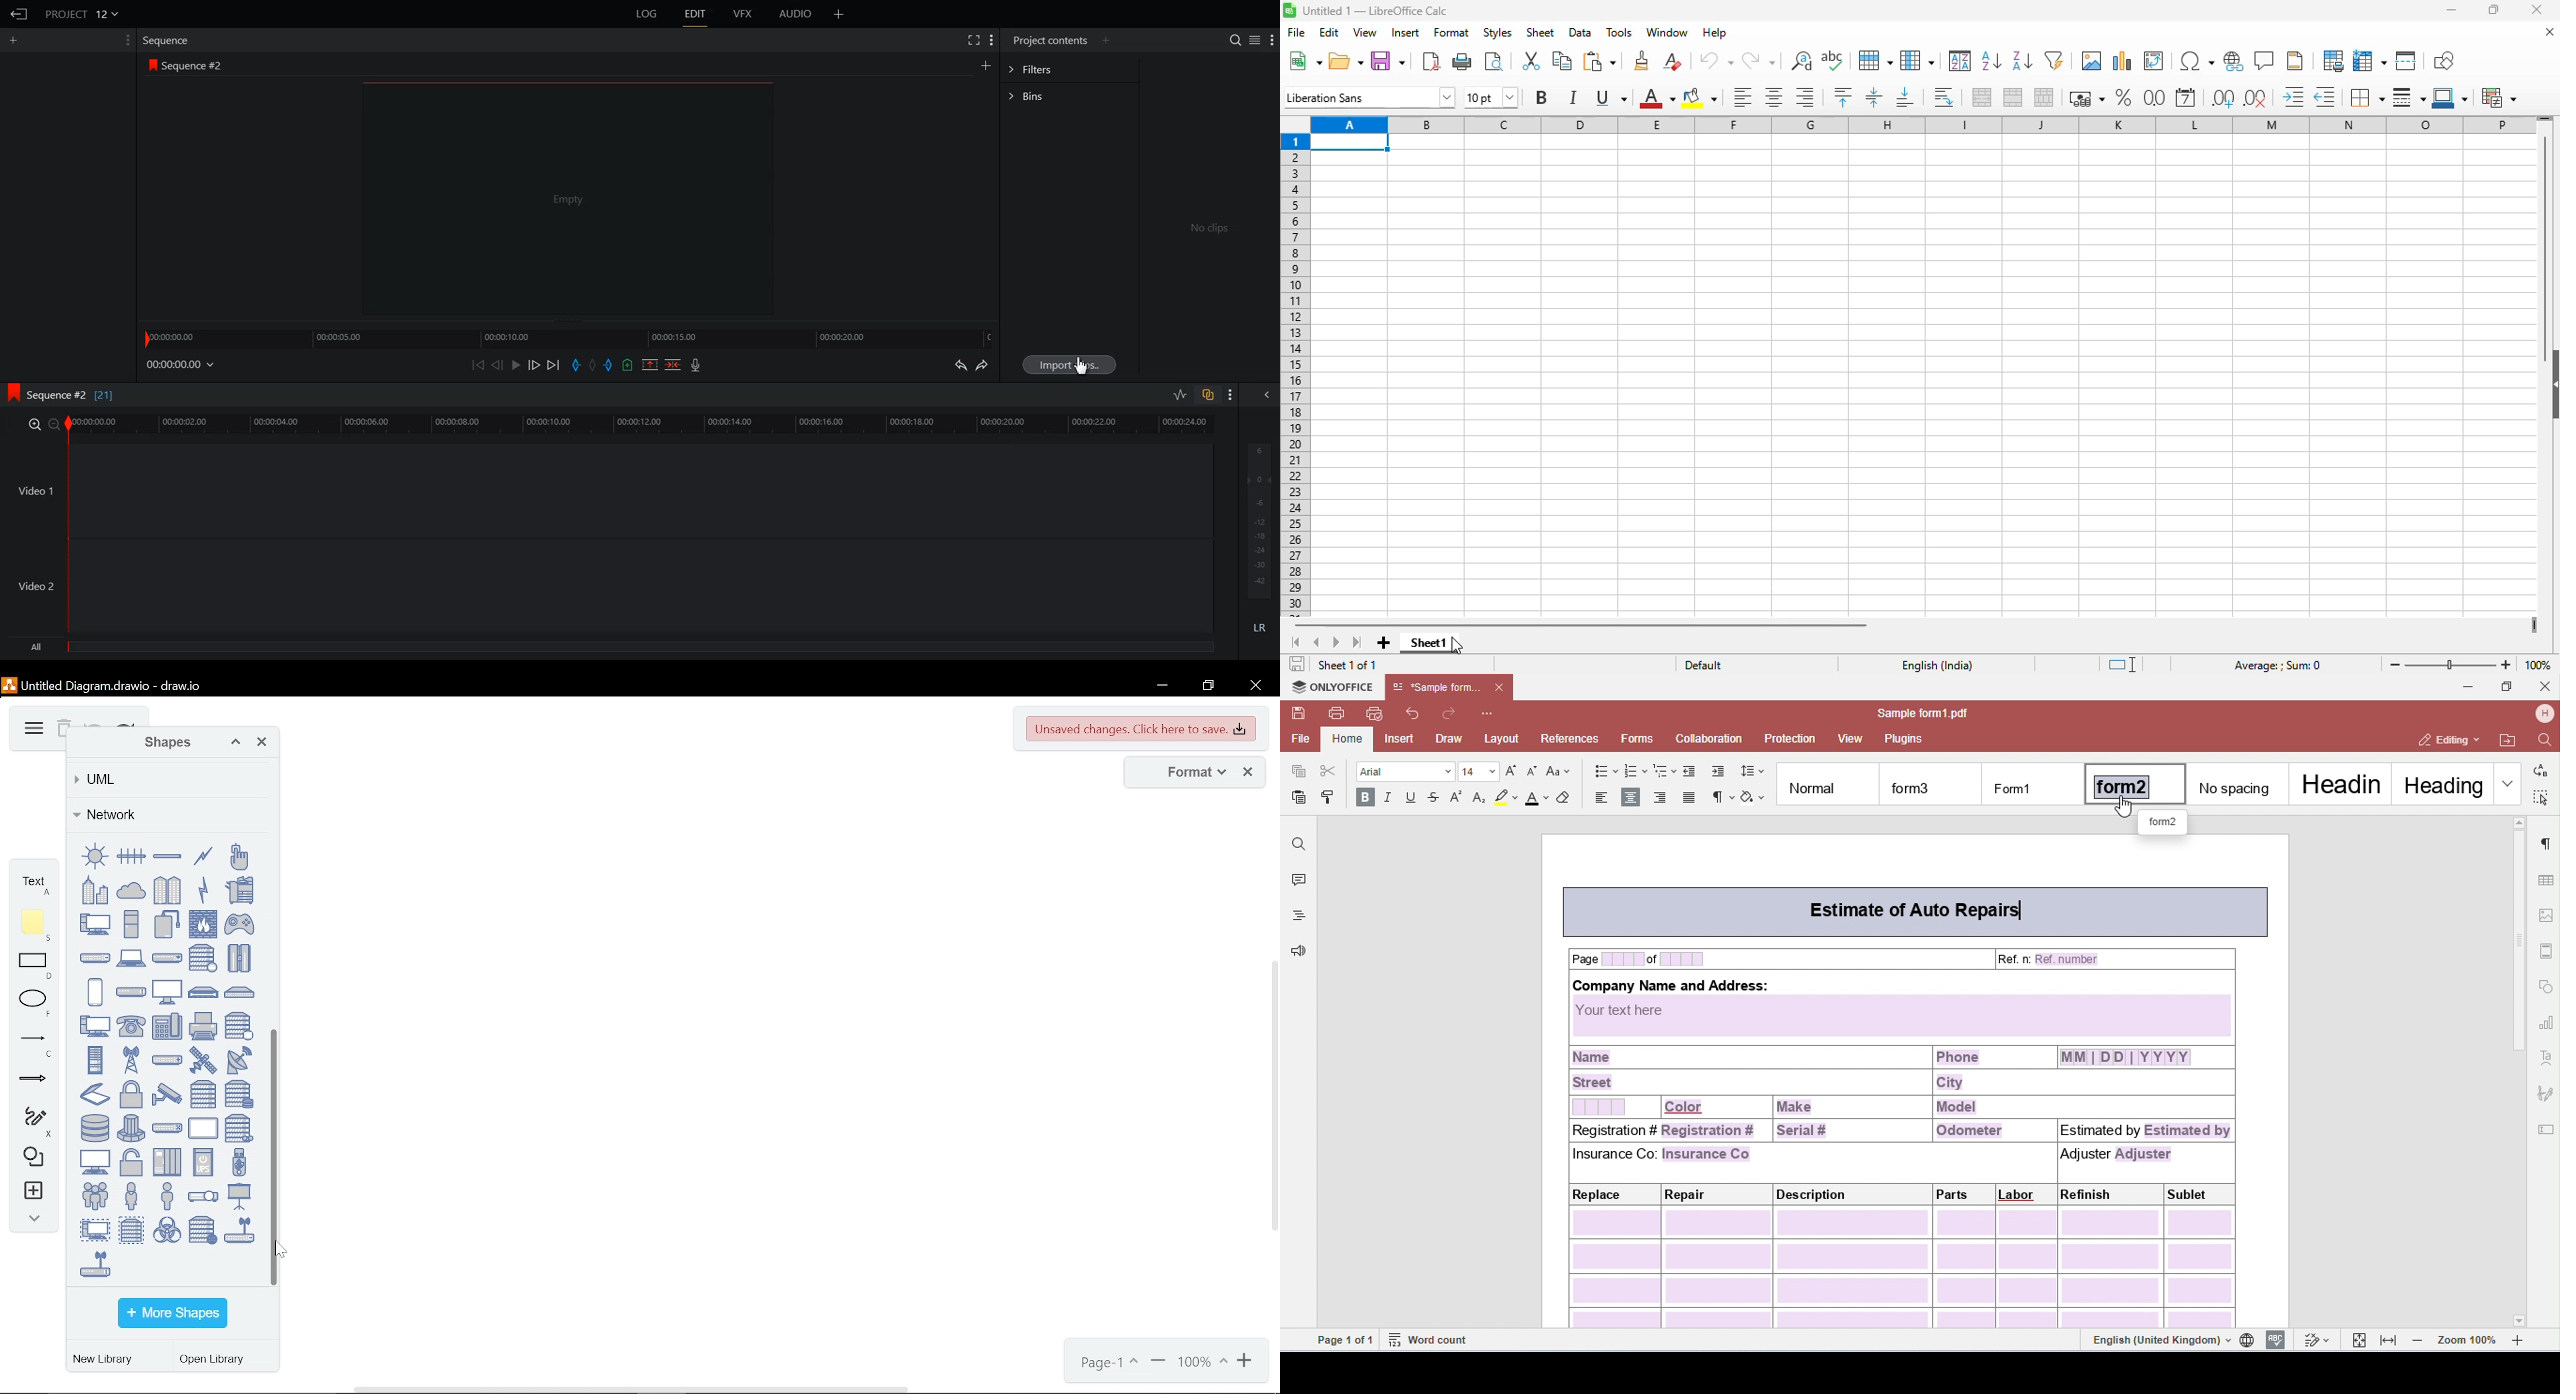 This screenshot has height=1400, width=2576. I want to click on sort descending, so click(2023, 61).